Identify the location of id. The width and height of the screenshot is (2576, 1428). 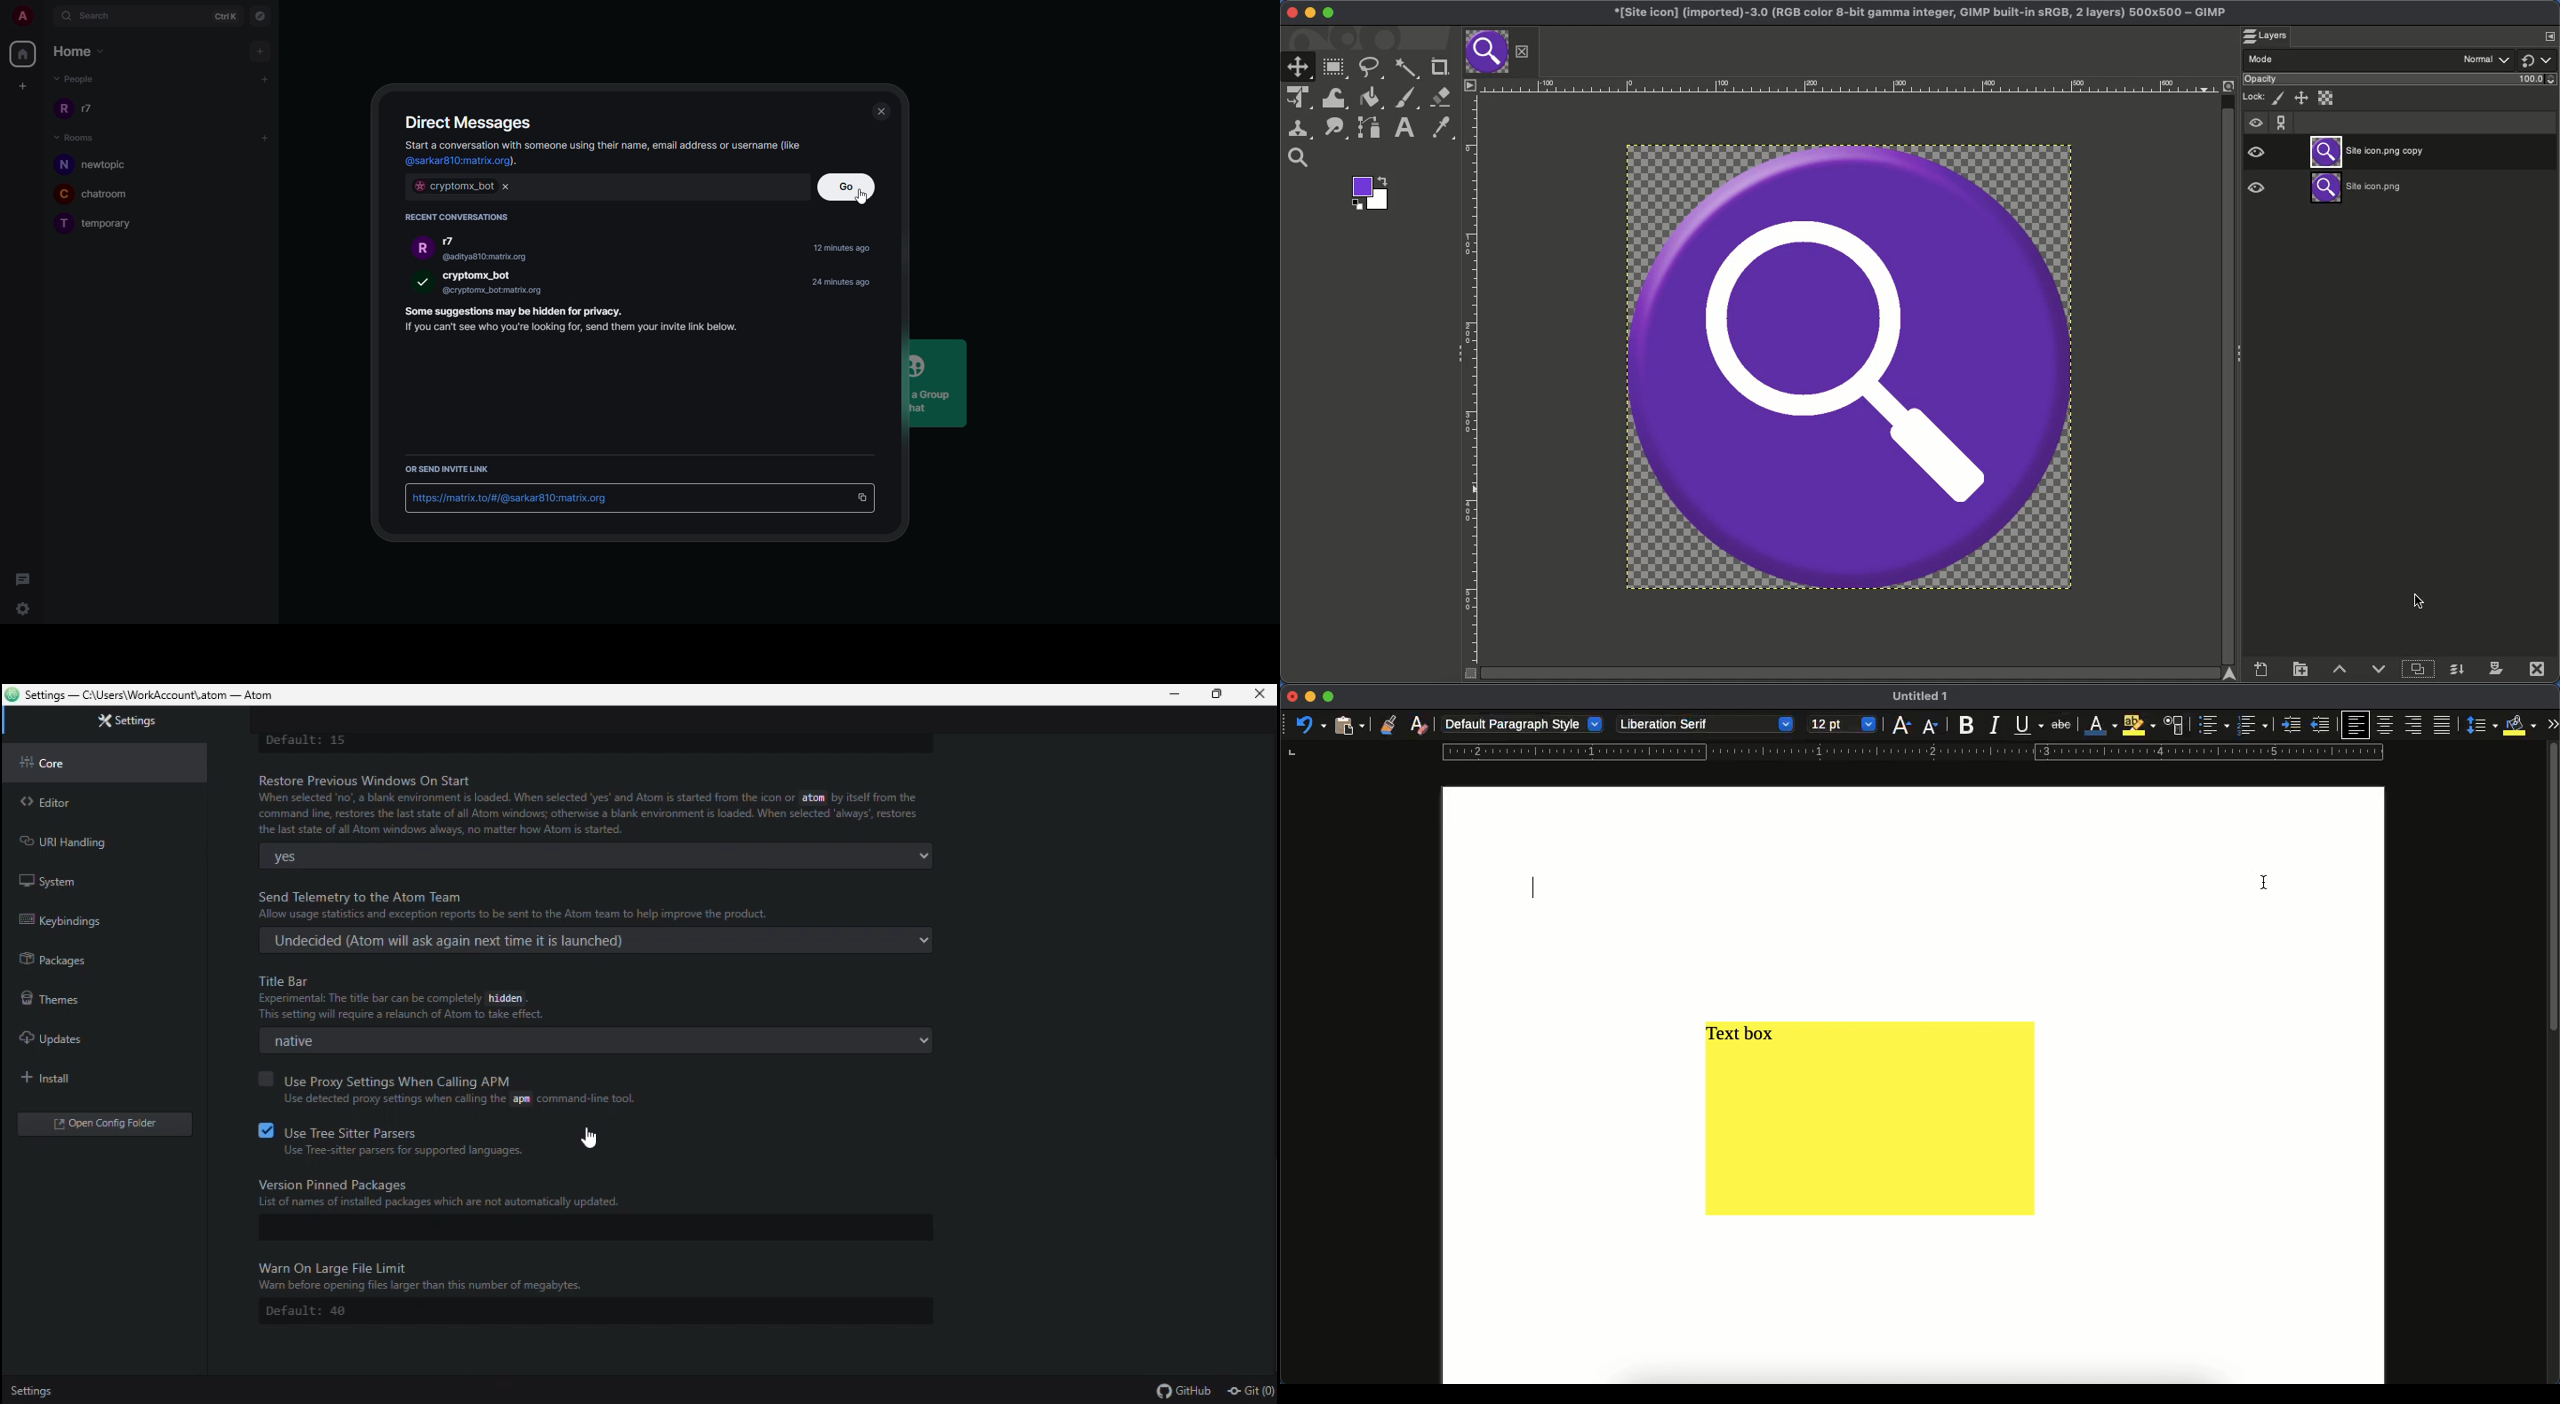
(459, 161).